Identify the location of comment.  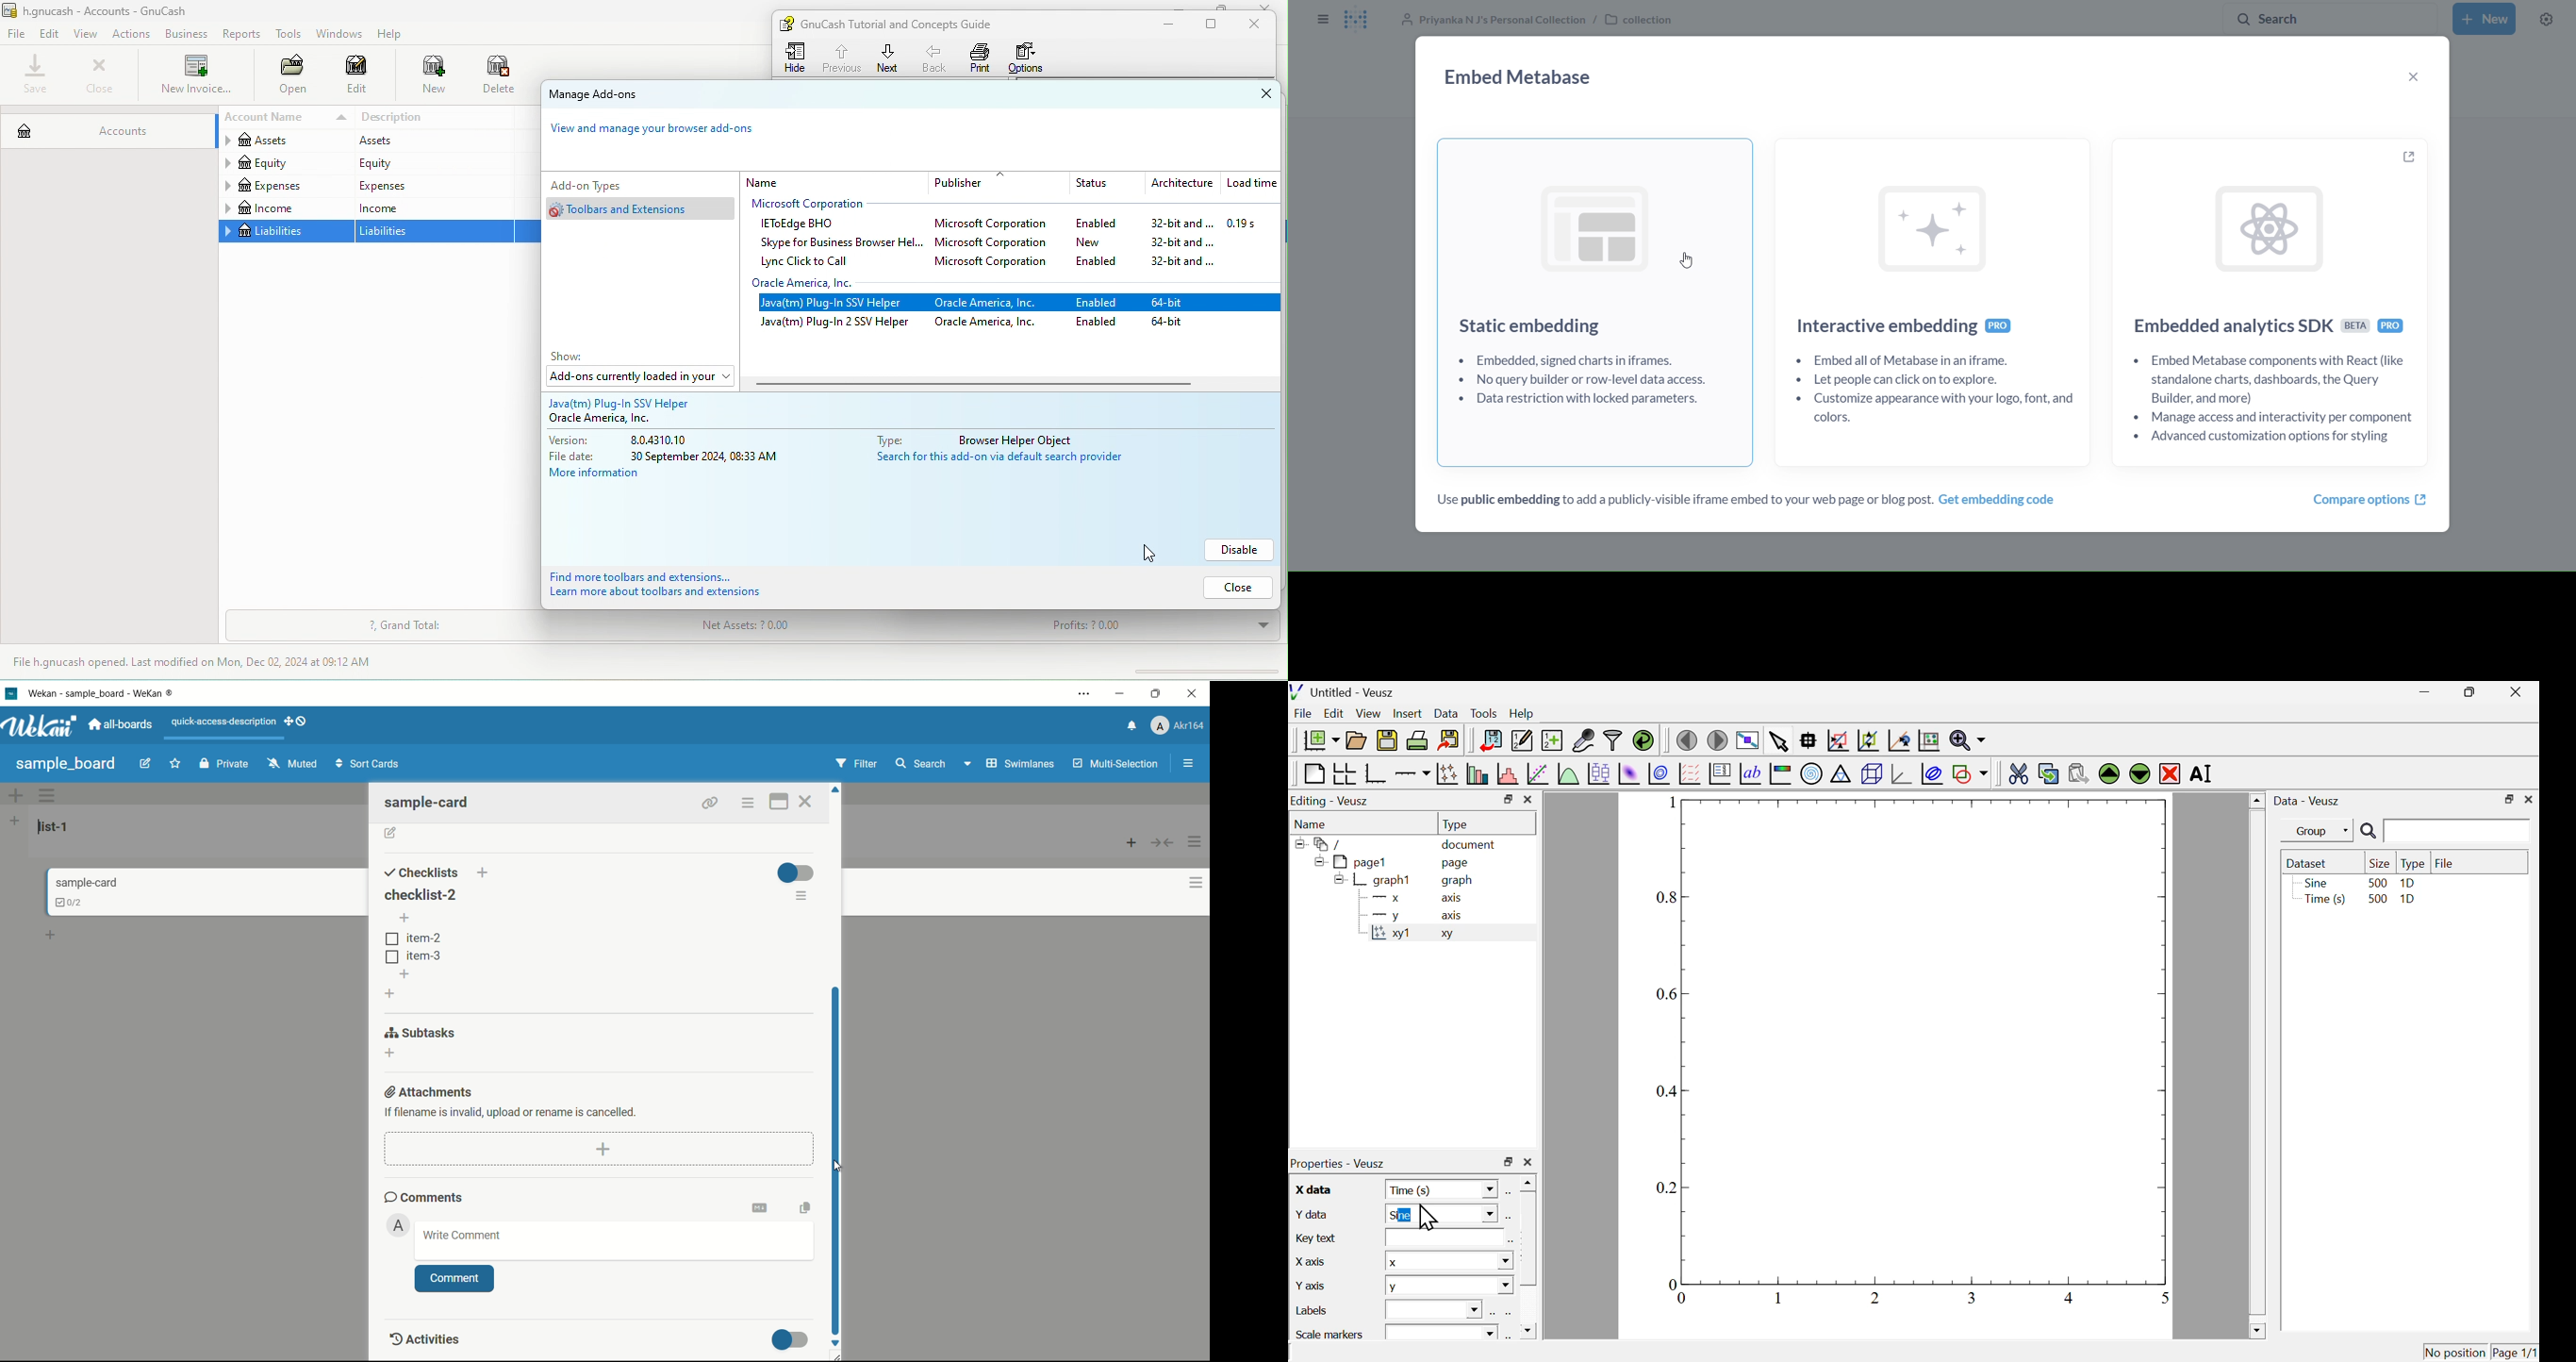
(454, 1279).